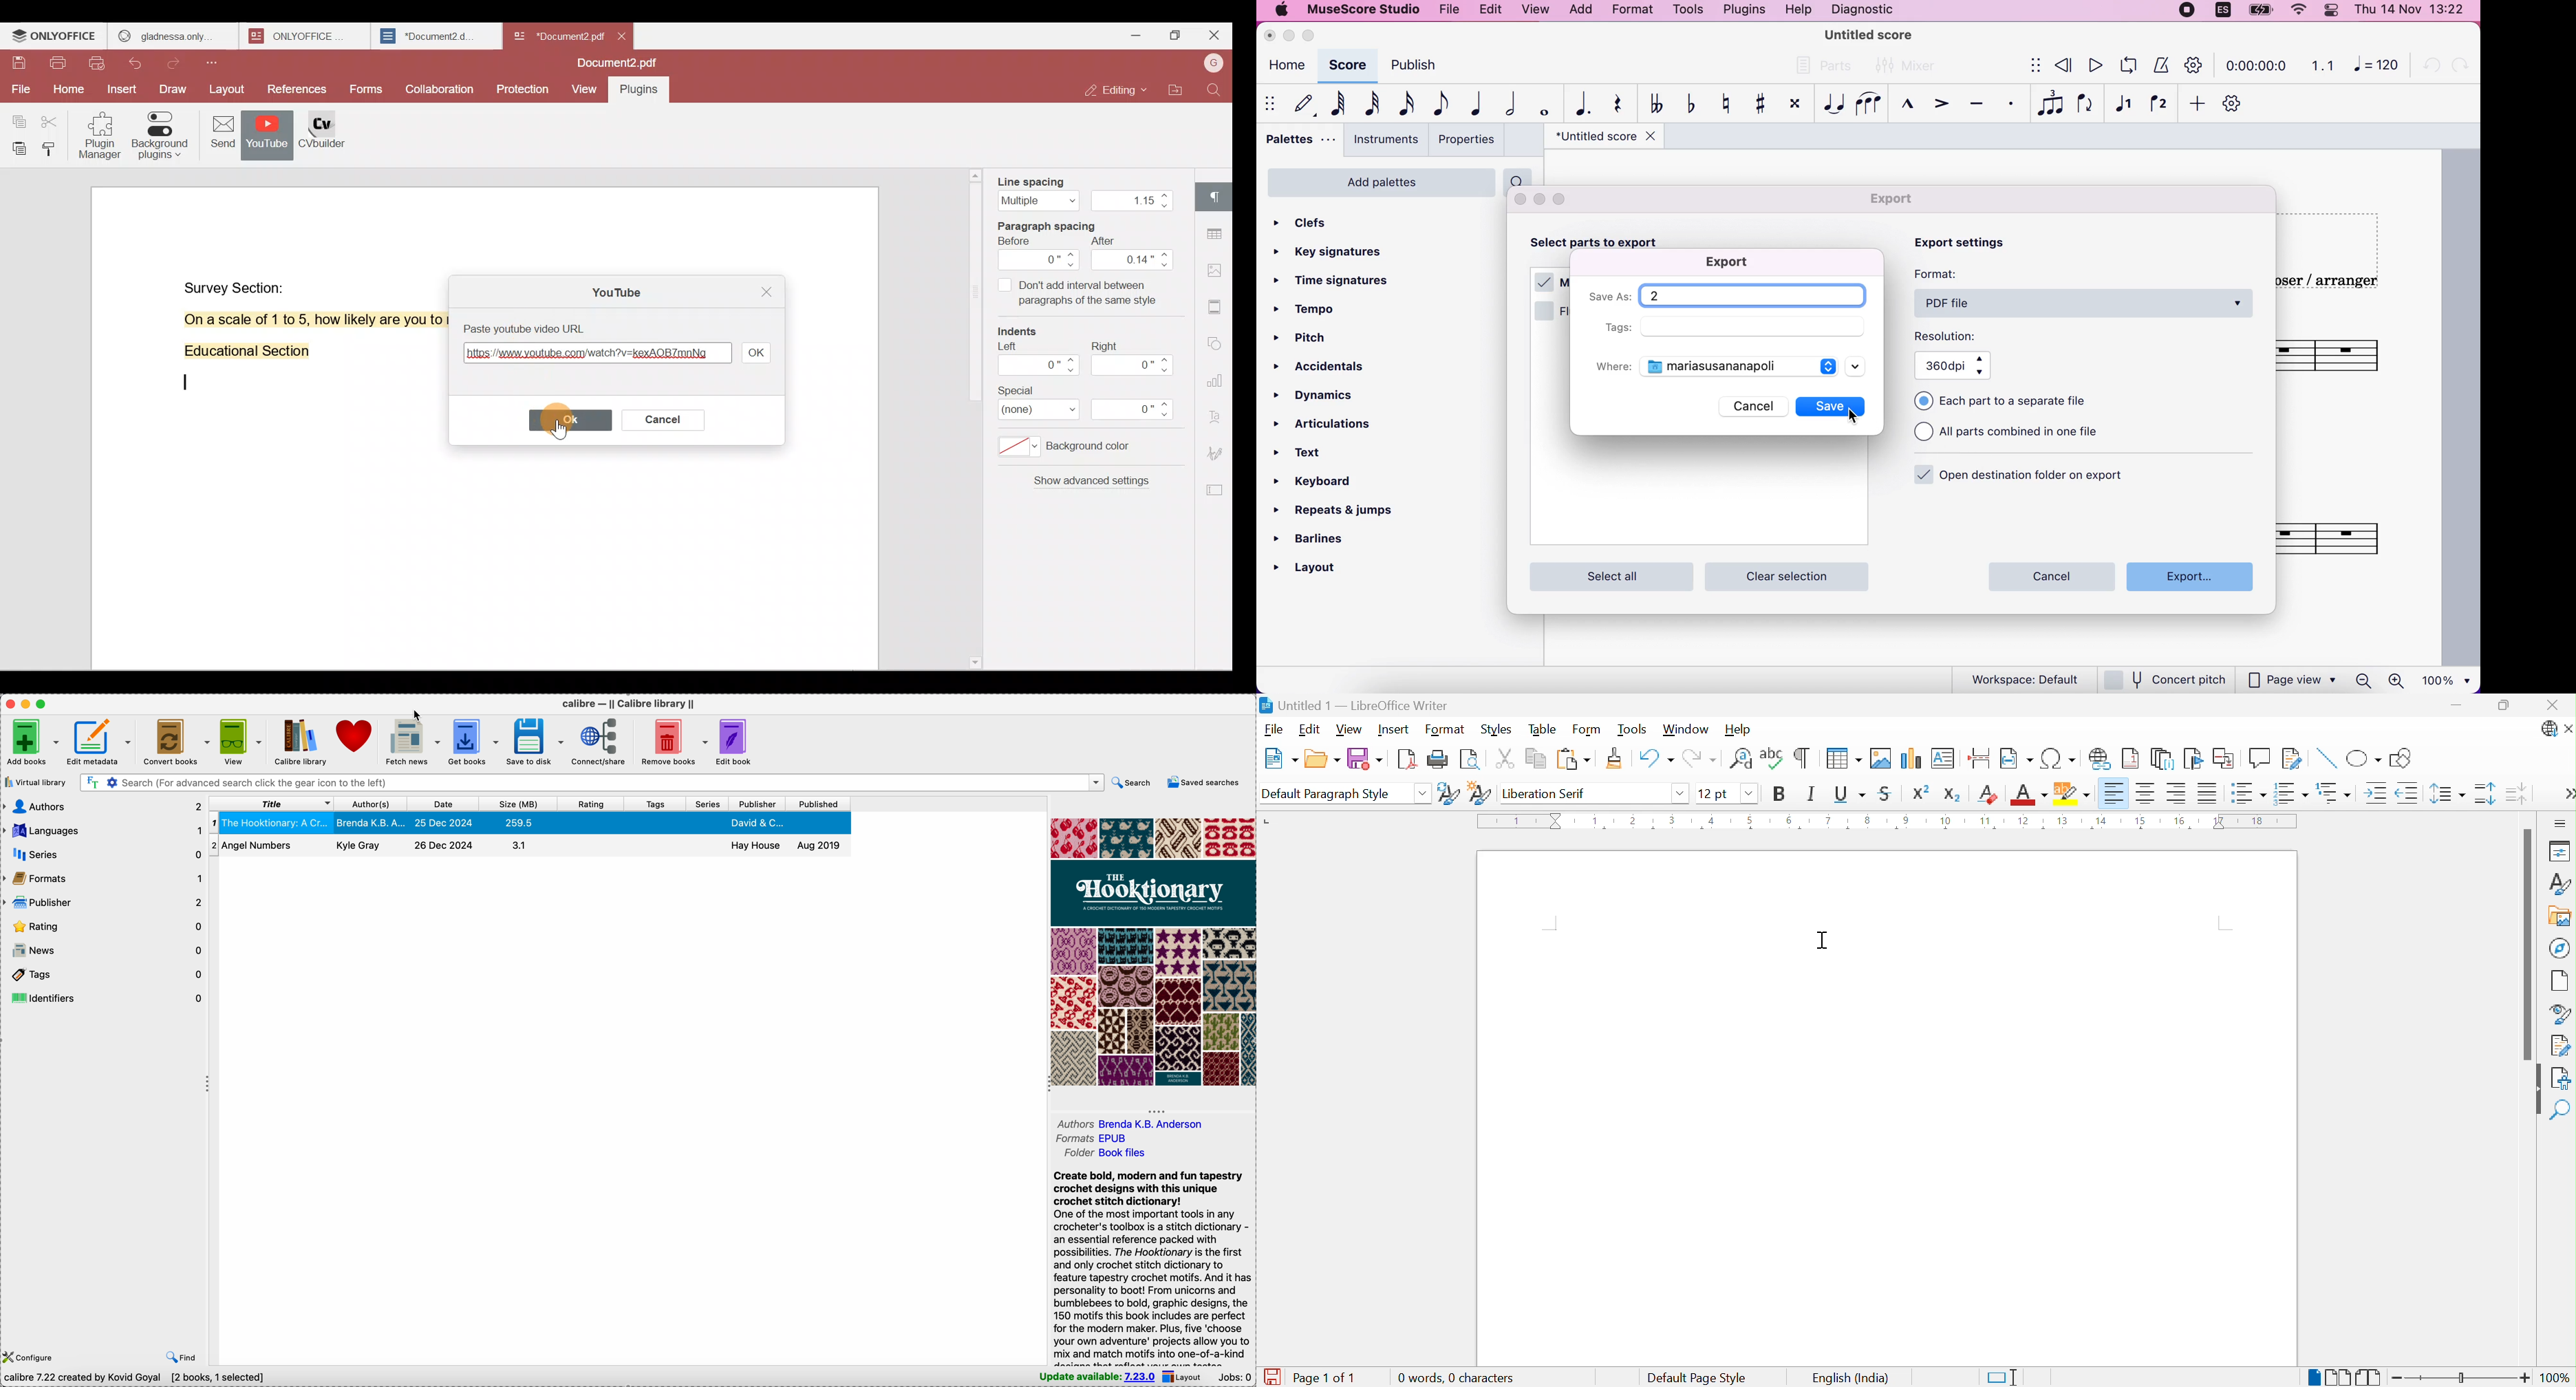 This screenshot has width=2576, height=1400. What do you see at coordinates (2372, 1377) in the screenshot?
I see `Book view` at bounding box center [2372, 1377].